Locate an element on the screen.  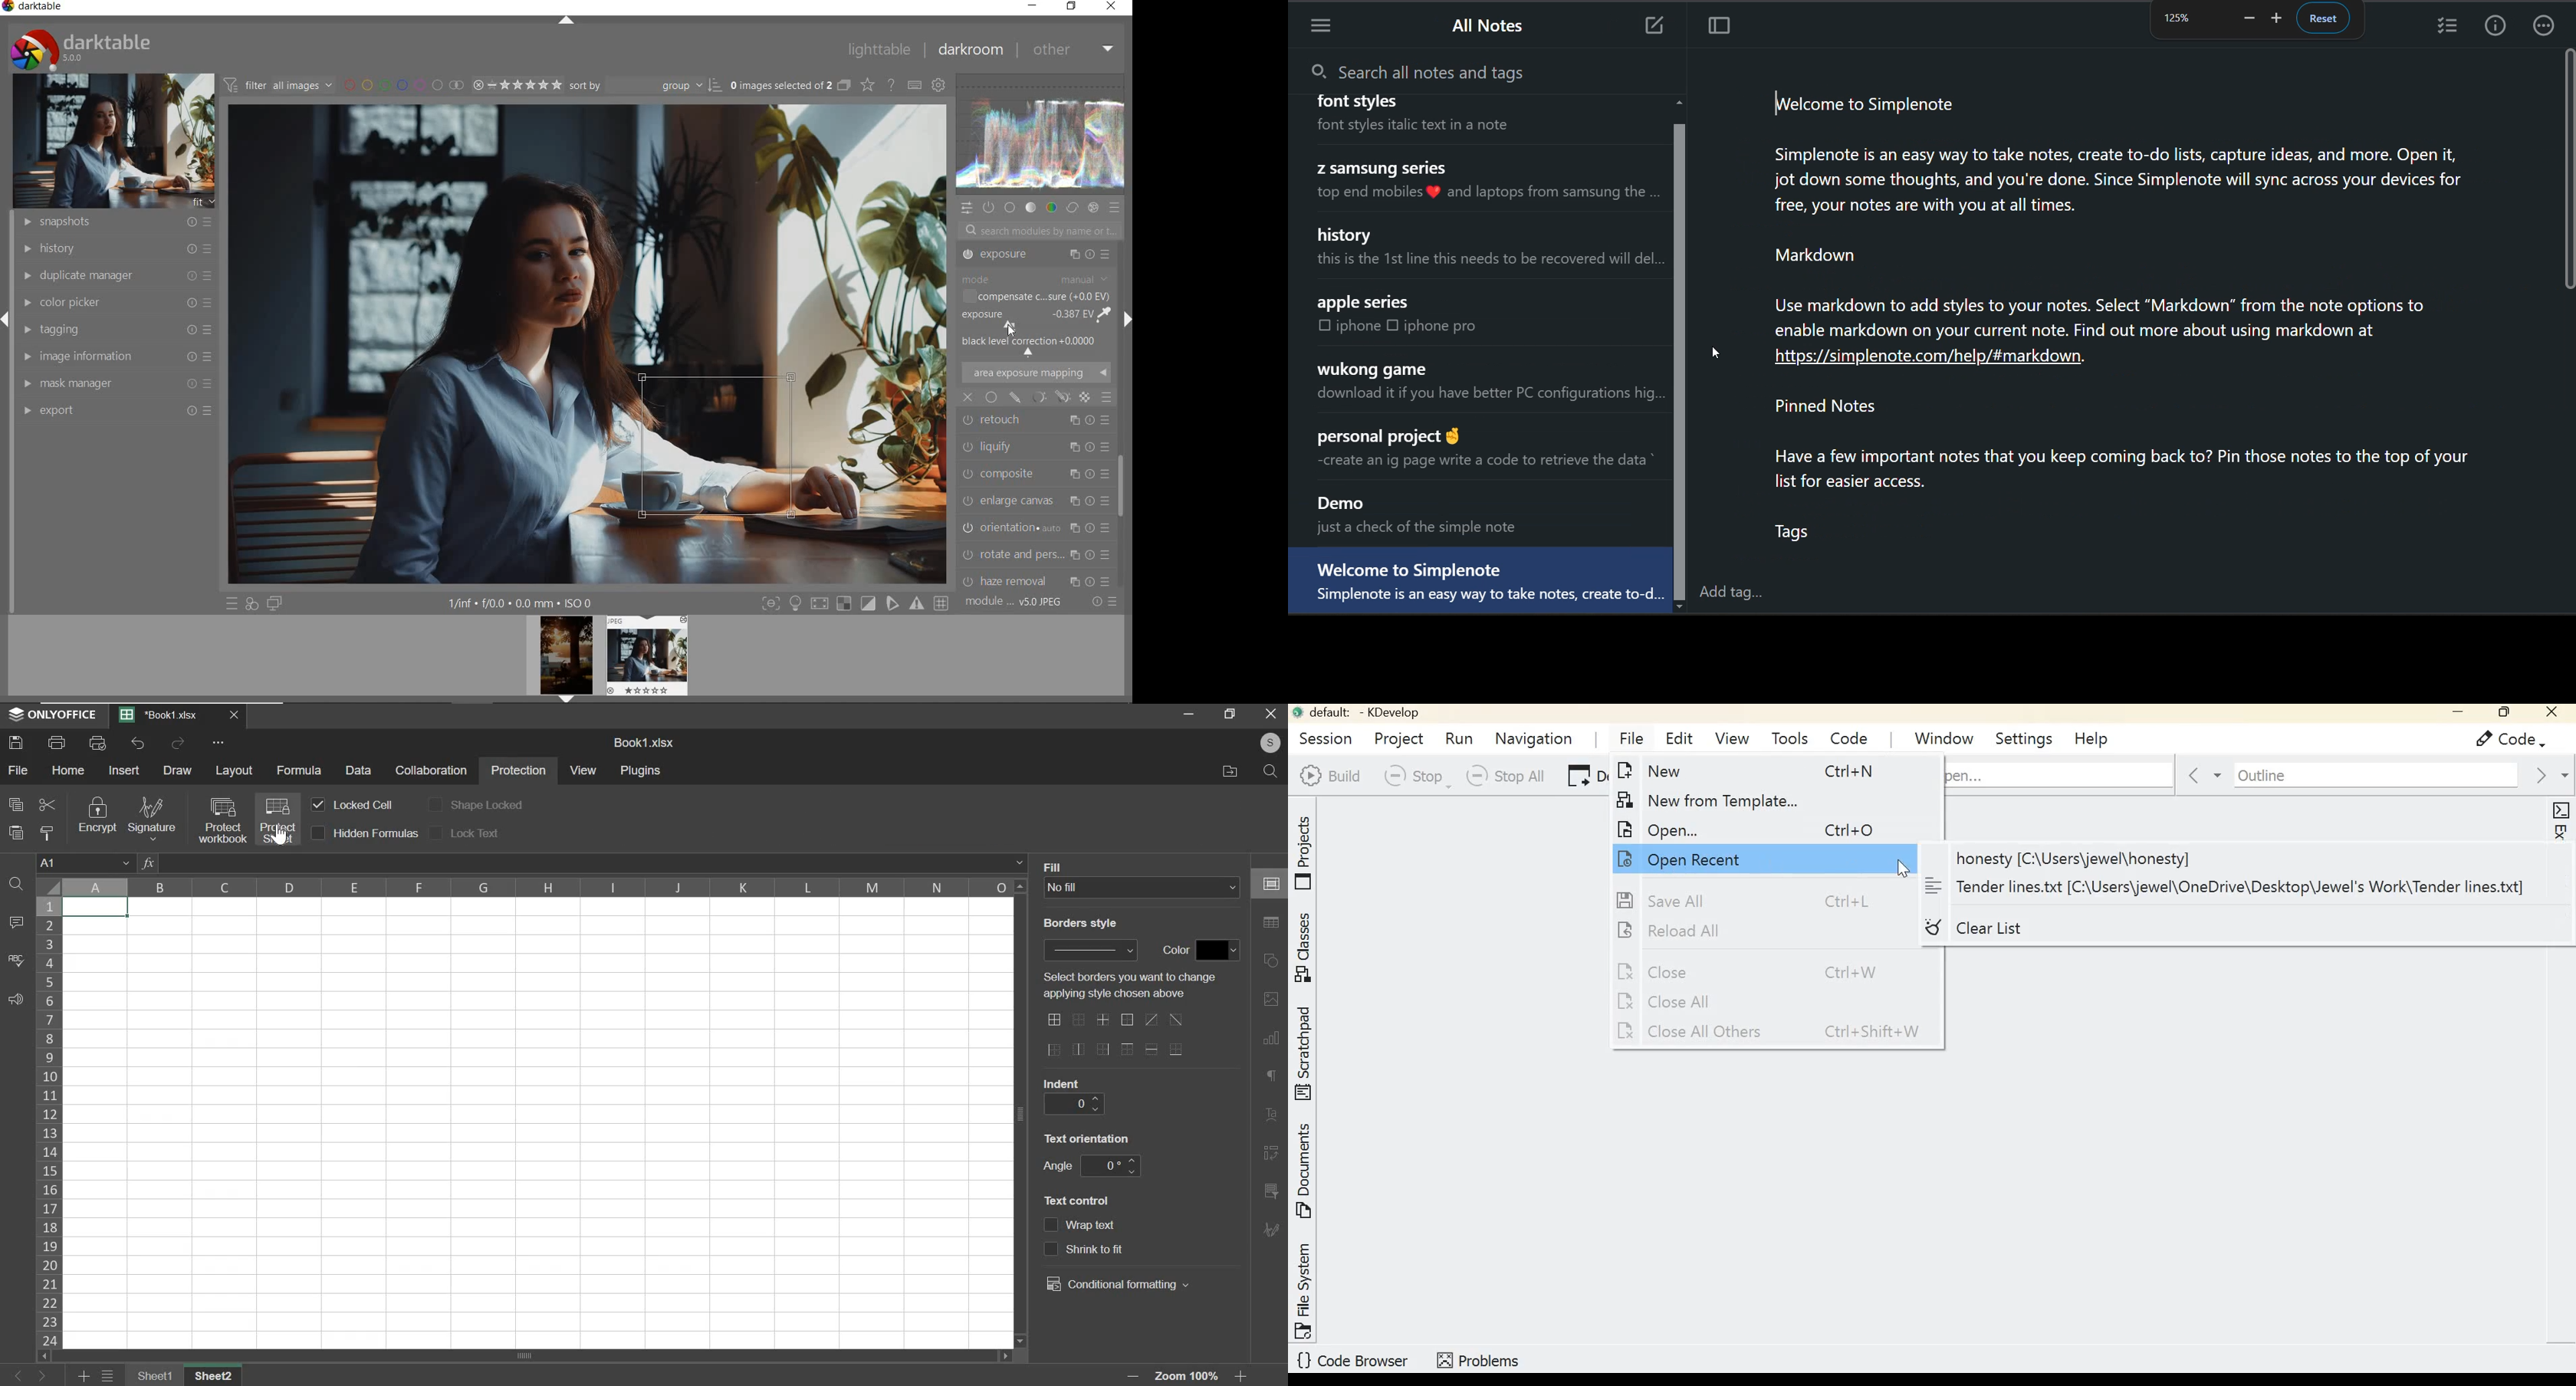
text is located at coordinates (1088, 1137).